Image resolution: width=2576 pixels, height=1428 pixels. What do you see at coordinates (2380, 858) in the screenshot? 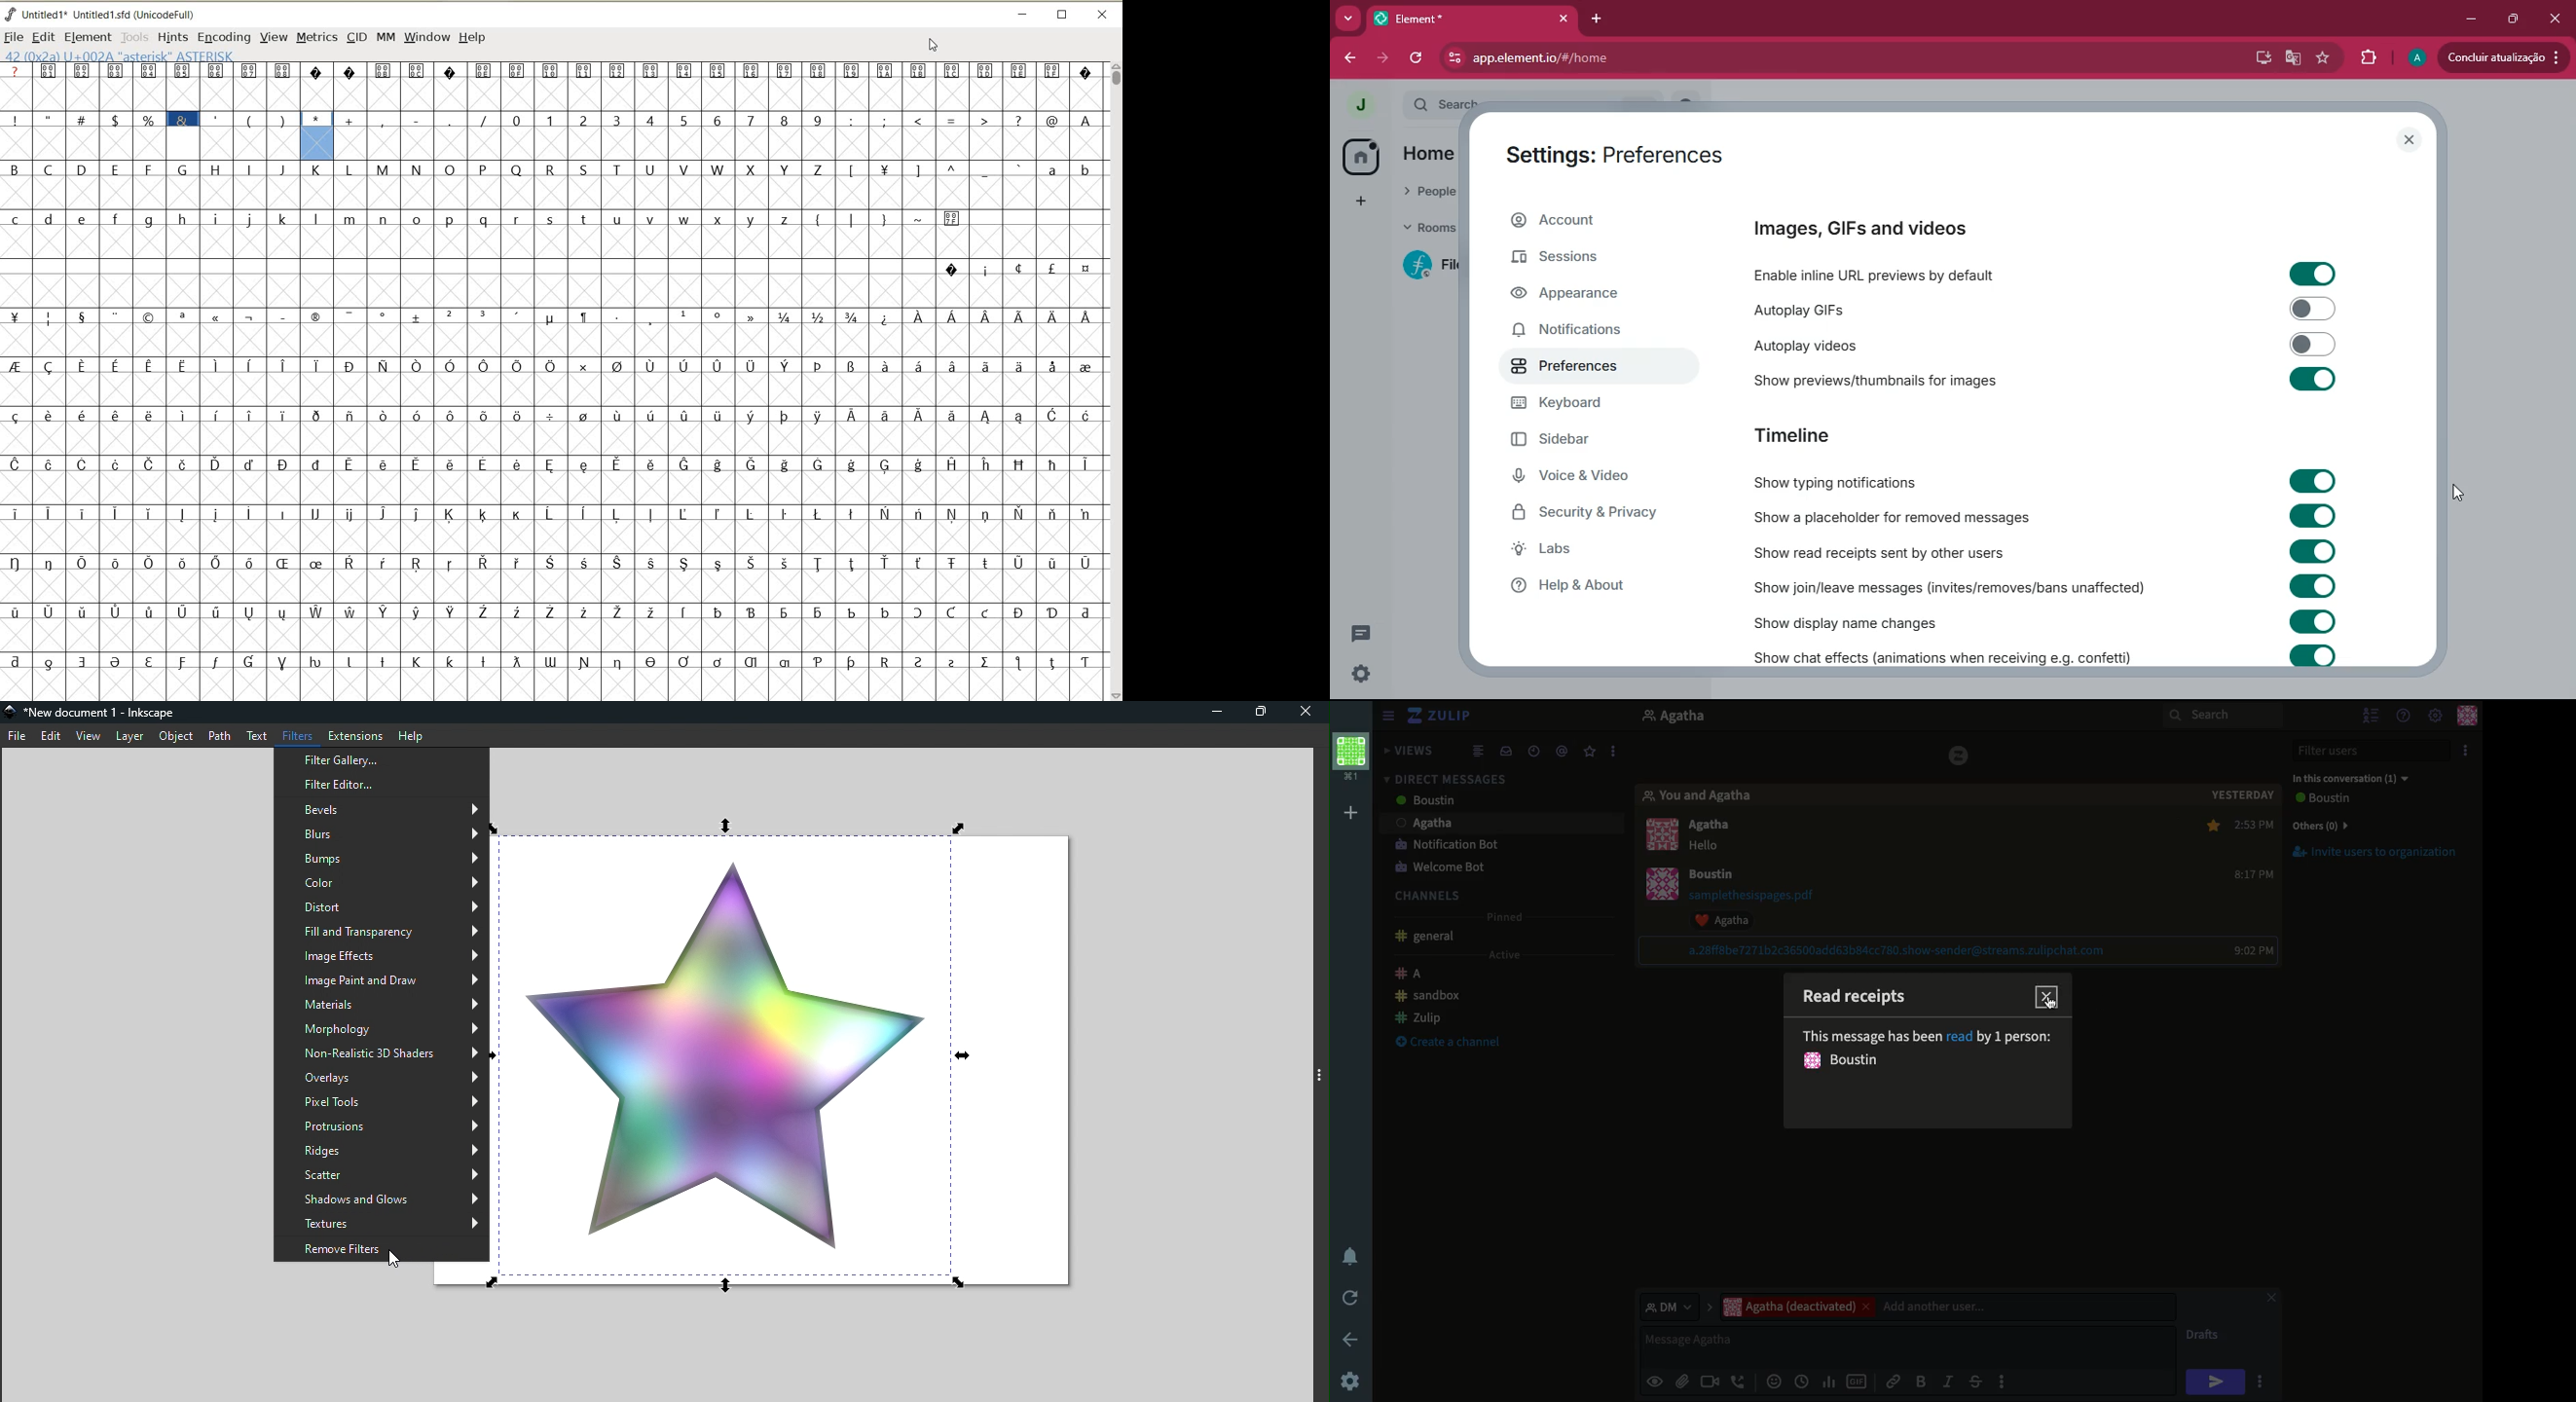
I see `invite users` at bounding box center [2380, 858].